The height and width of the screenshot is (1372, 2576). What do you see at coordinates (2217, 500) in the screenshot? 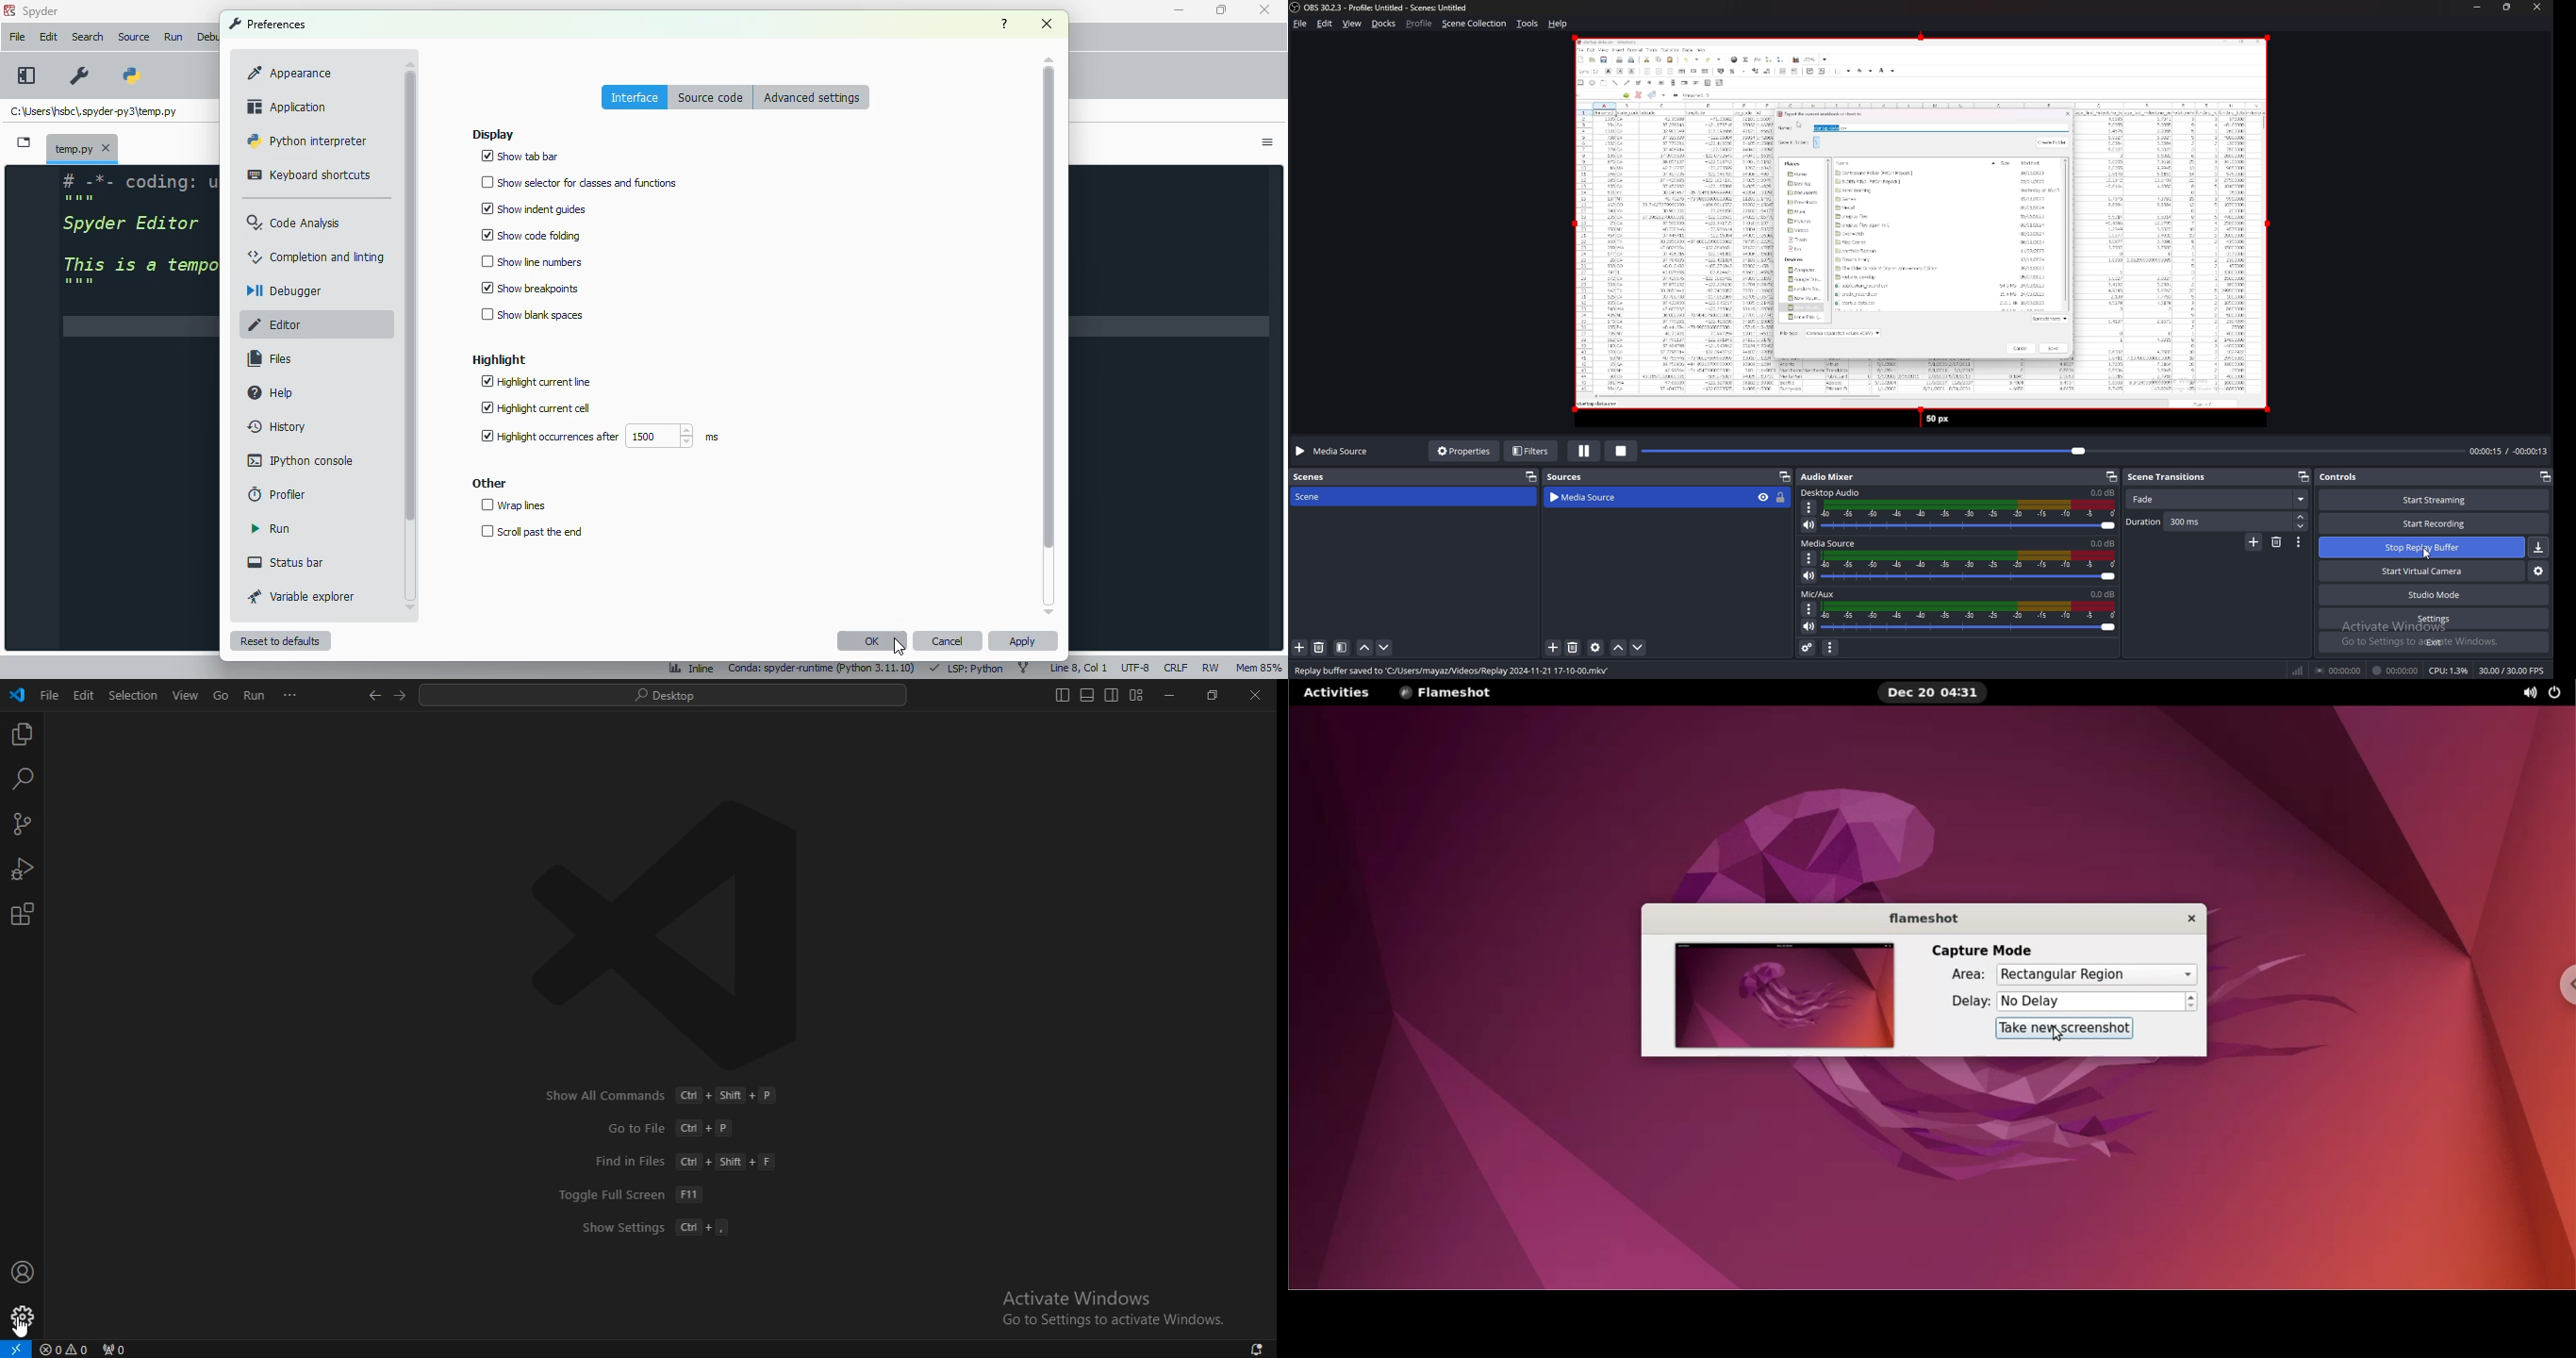
I see `fade` at bounding box center [2217, 500].